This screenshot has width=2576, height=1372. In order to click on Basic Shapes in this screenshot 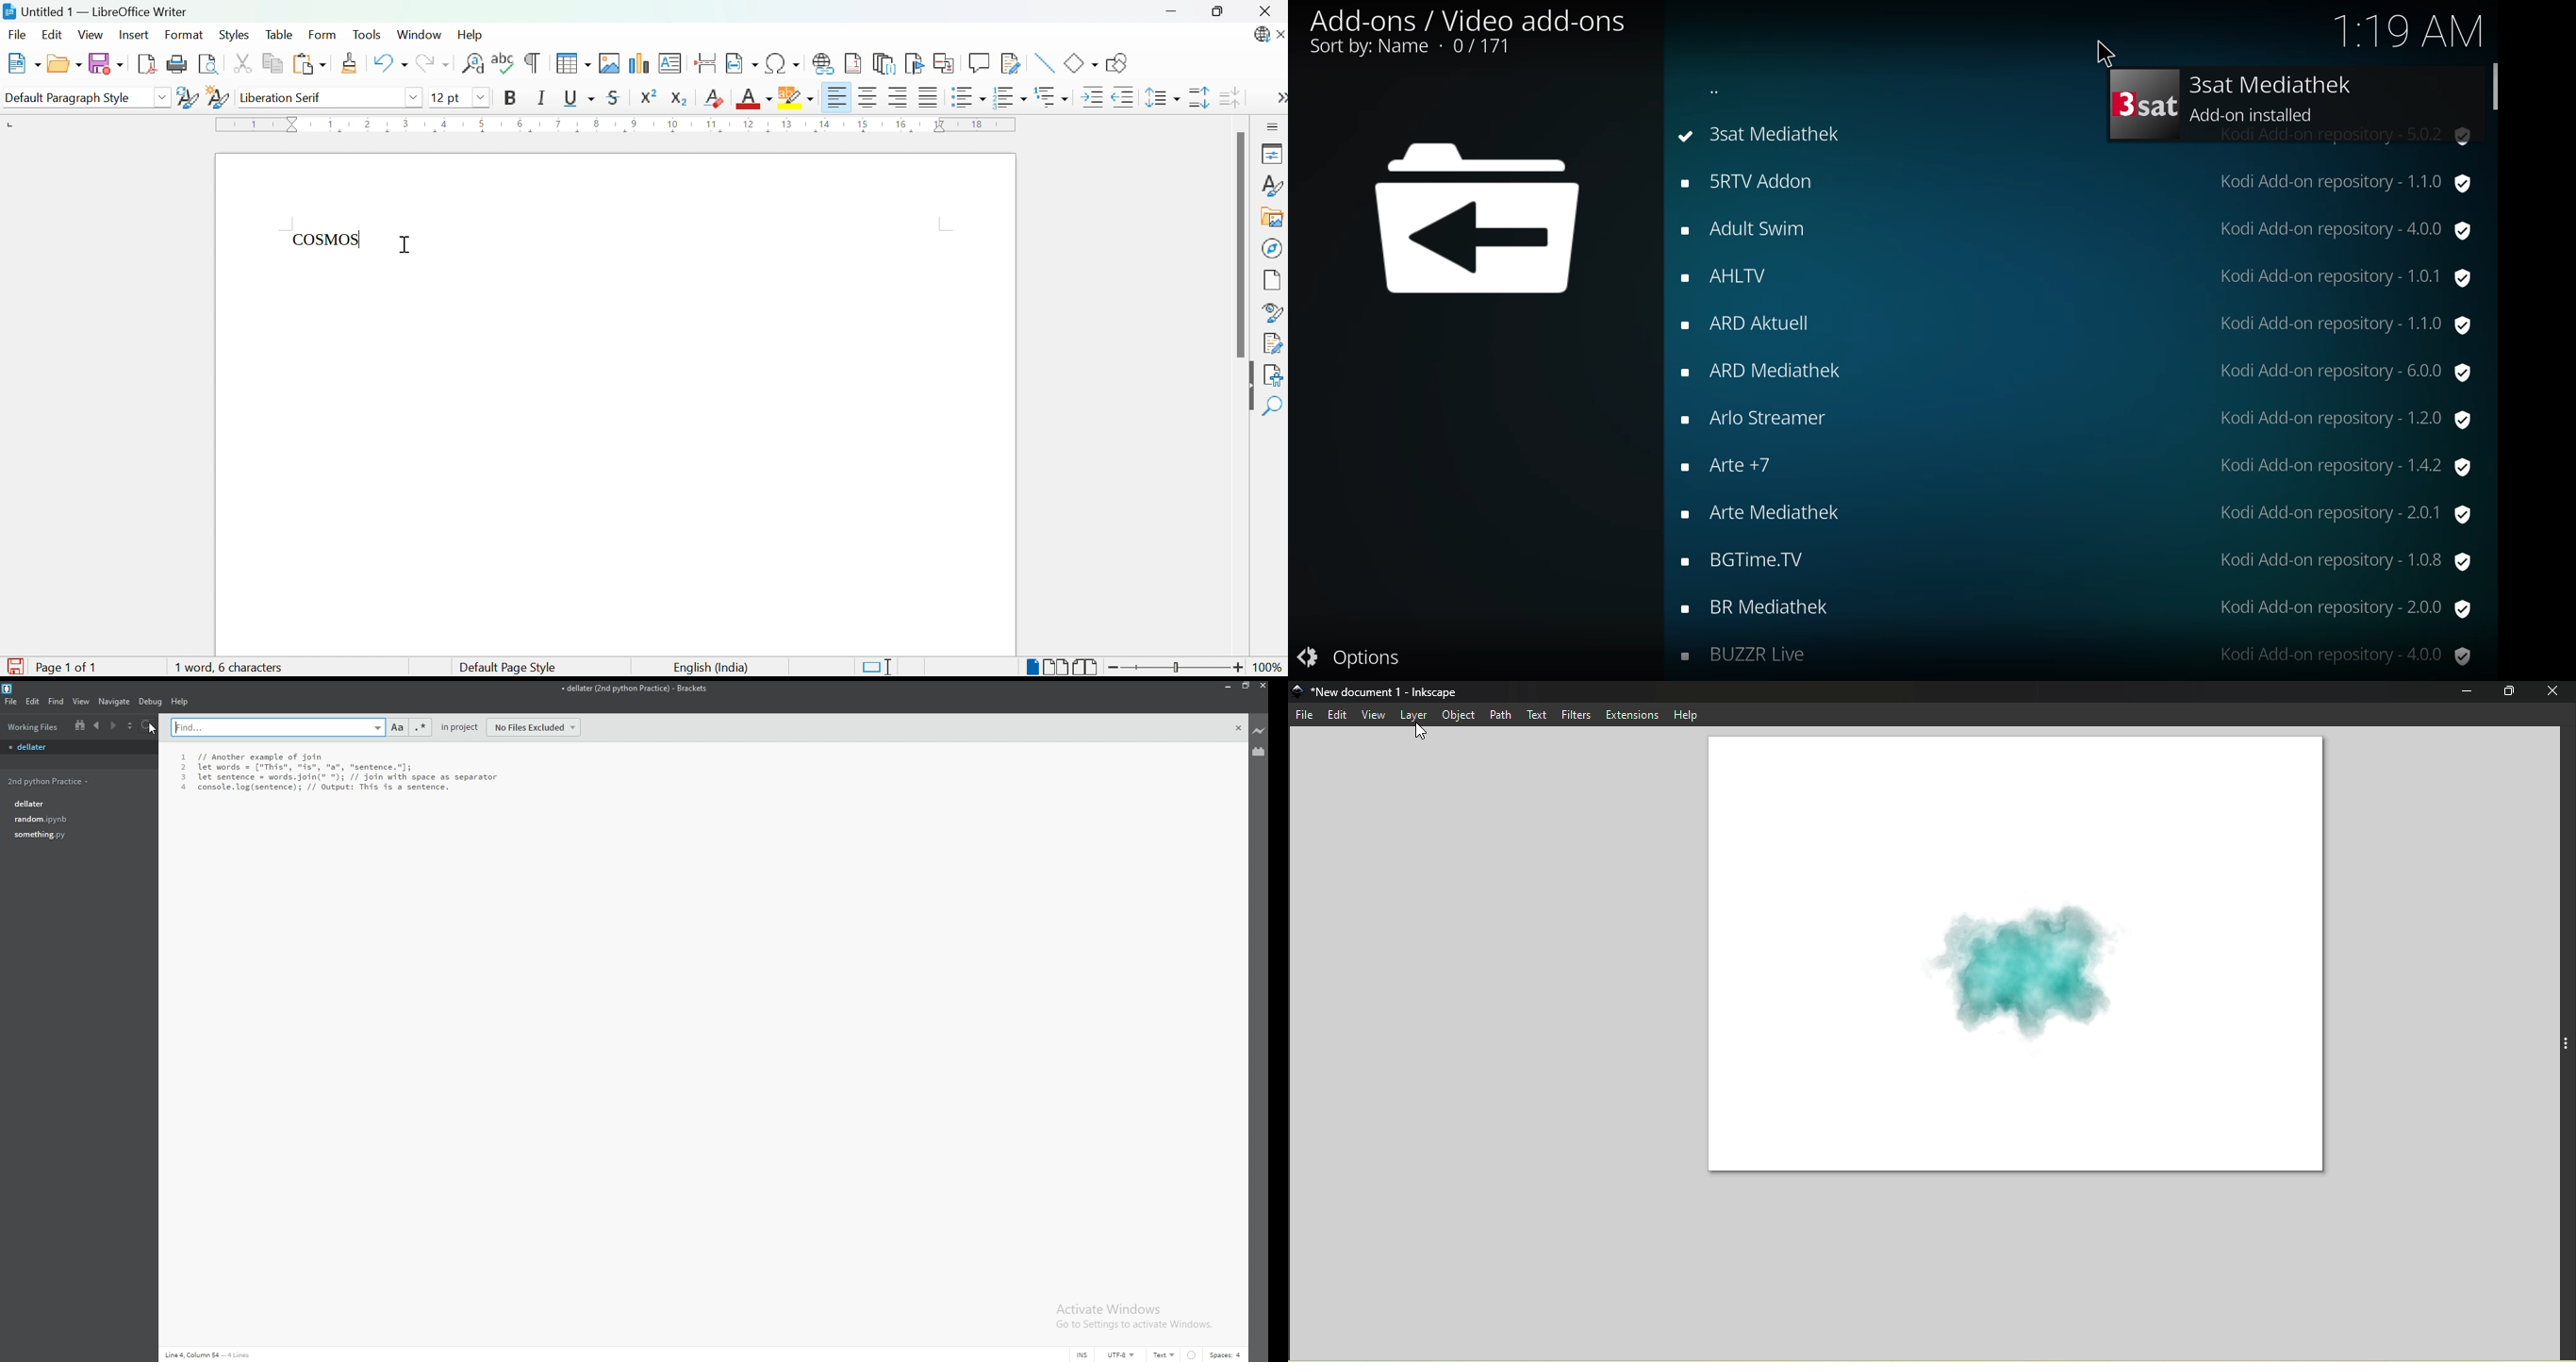, I will do `click(1080, 63)`.